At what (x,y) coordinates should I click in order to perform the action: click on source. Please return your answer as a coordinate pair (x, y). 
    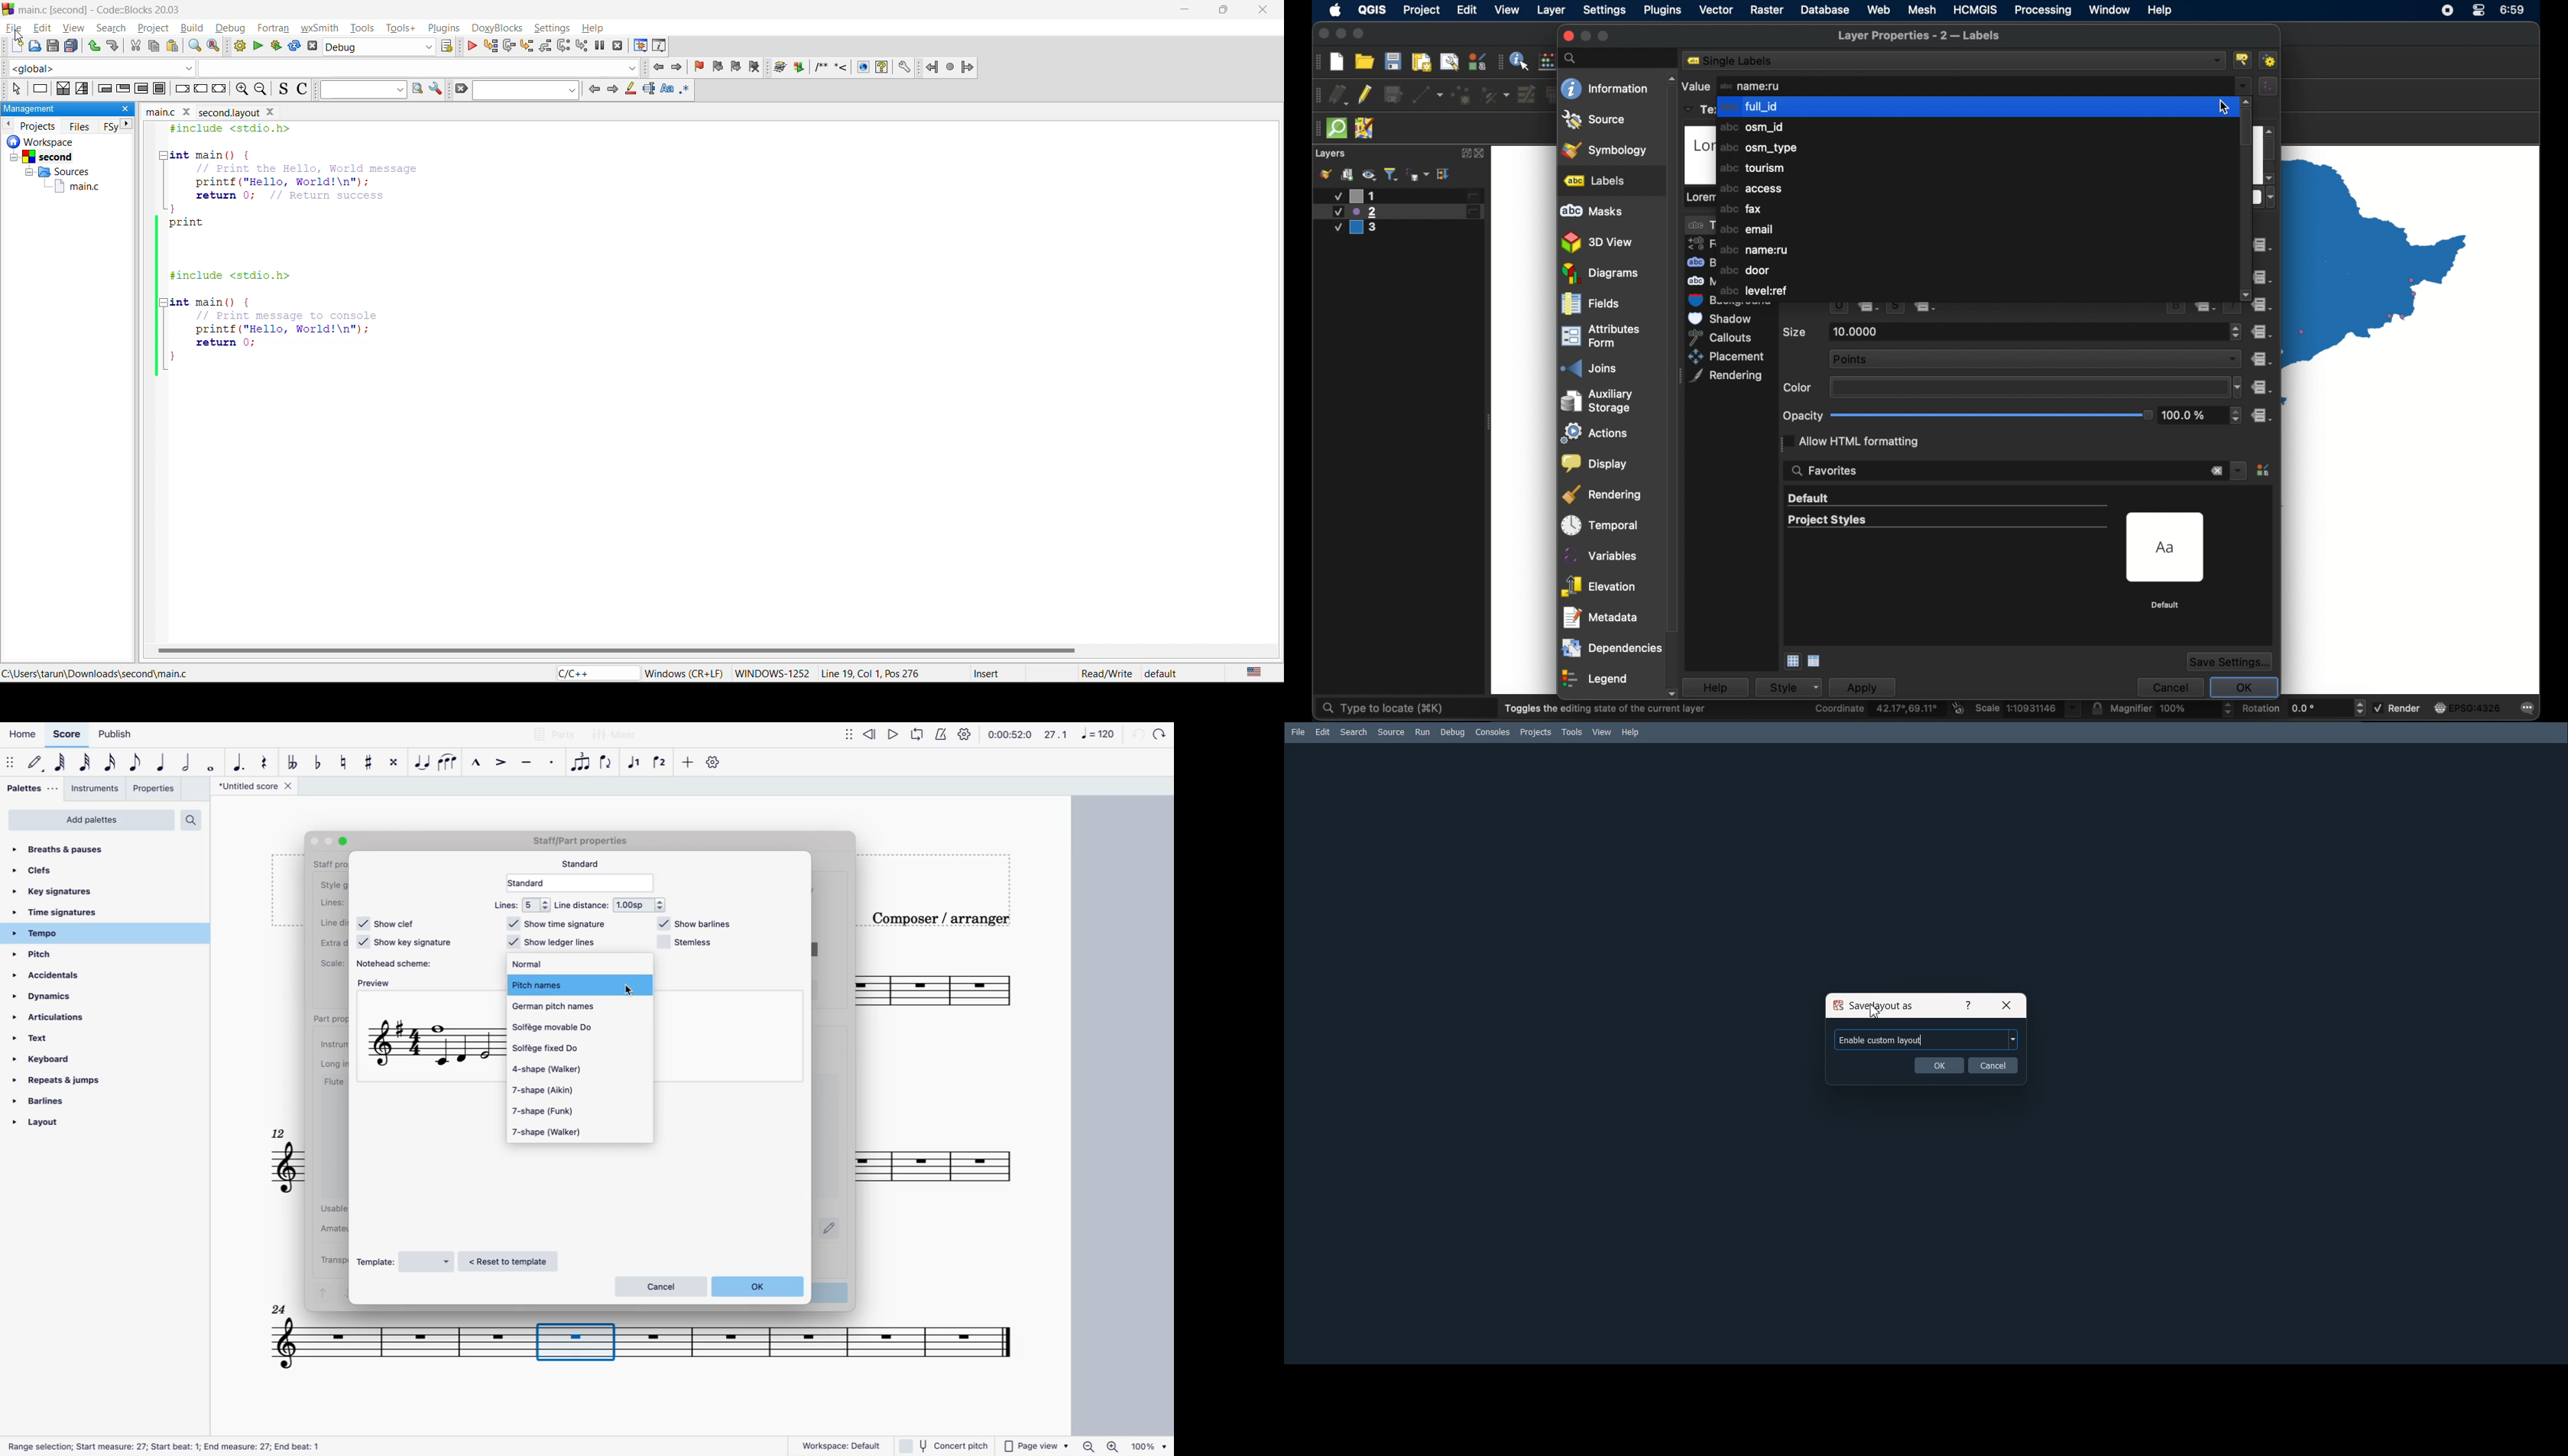
    Looking at the image, I should click on (1594, 120).